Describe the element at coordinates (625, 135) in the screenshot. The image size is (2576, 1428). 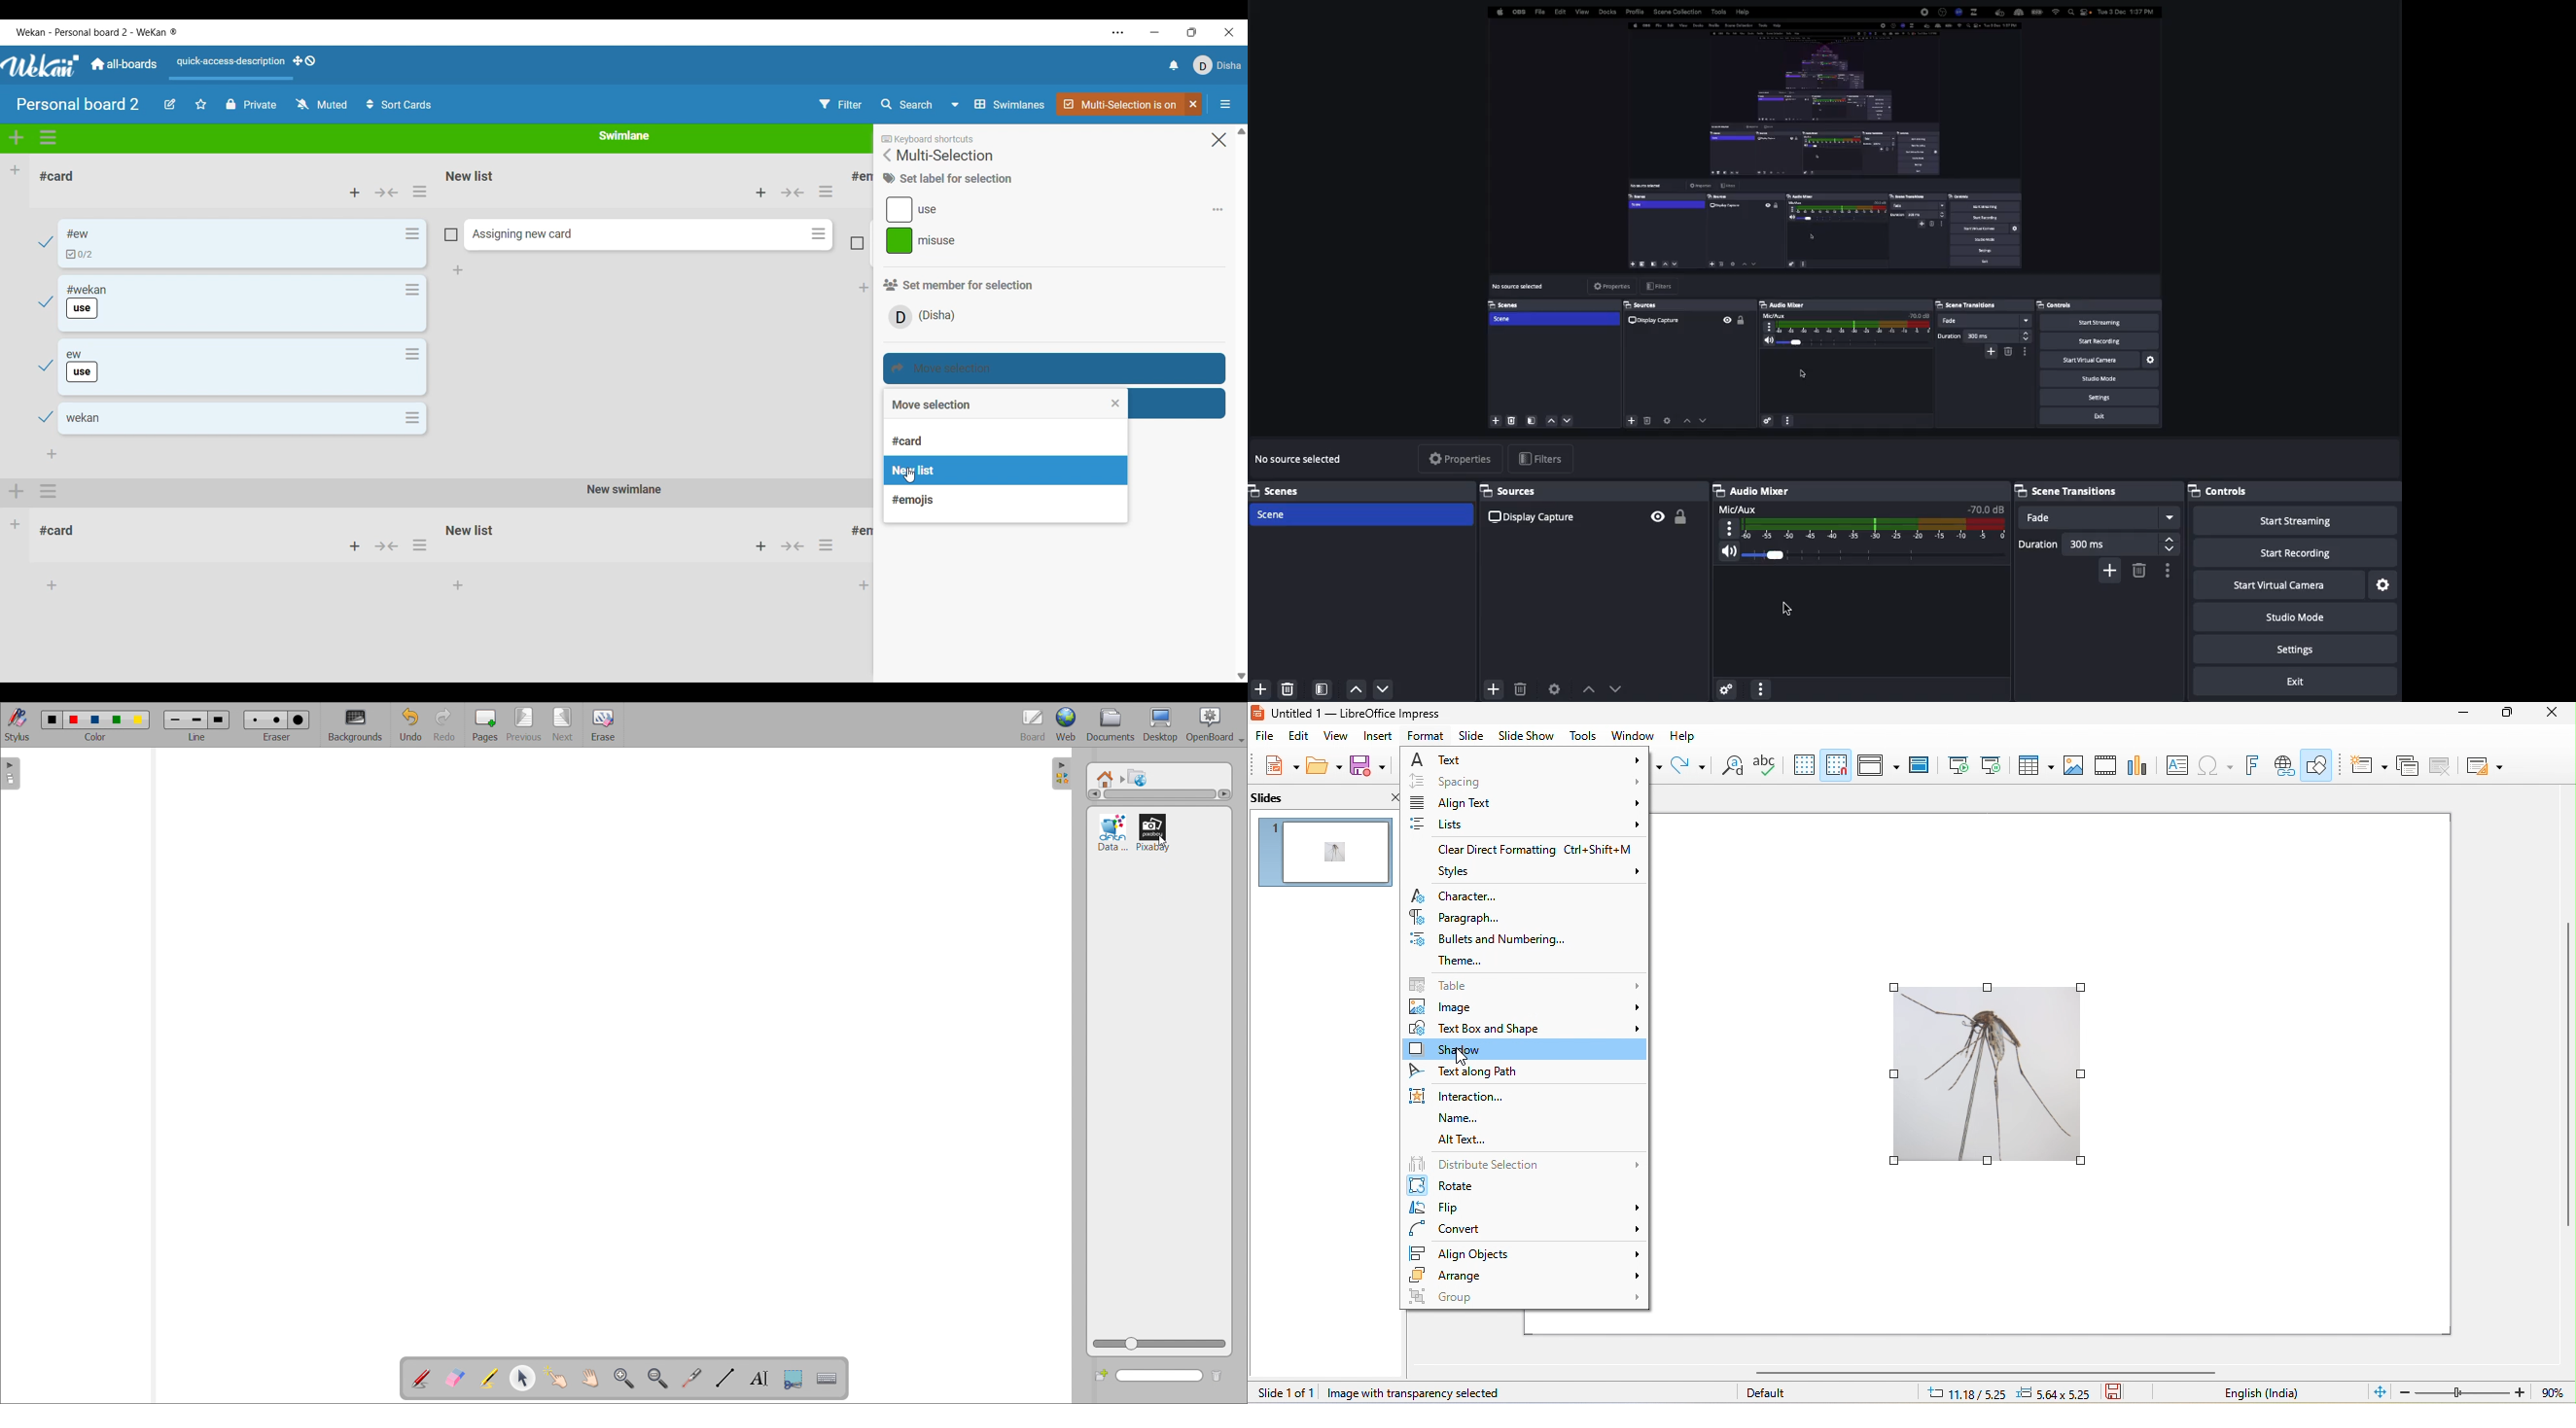
I see `Name of current Swimlane` at that location.